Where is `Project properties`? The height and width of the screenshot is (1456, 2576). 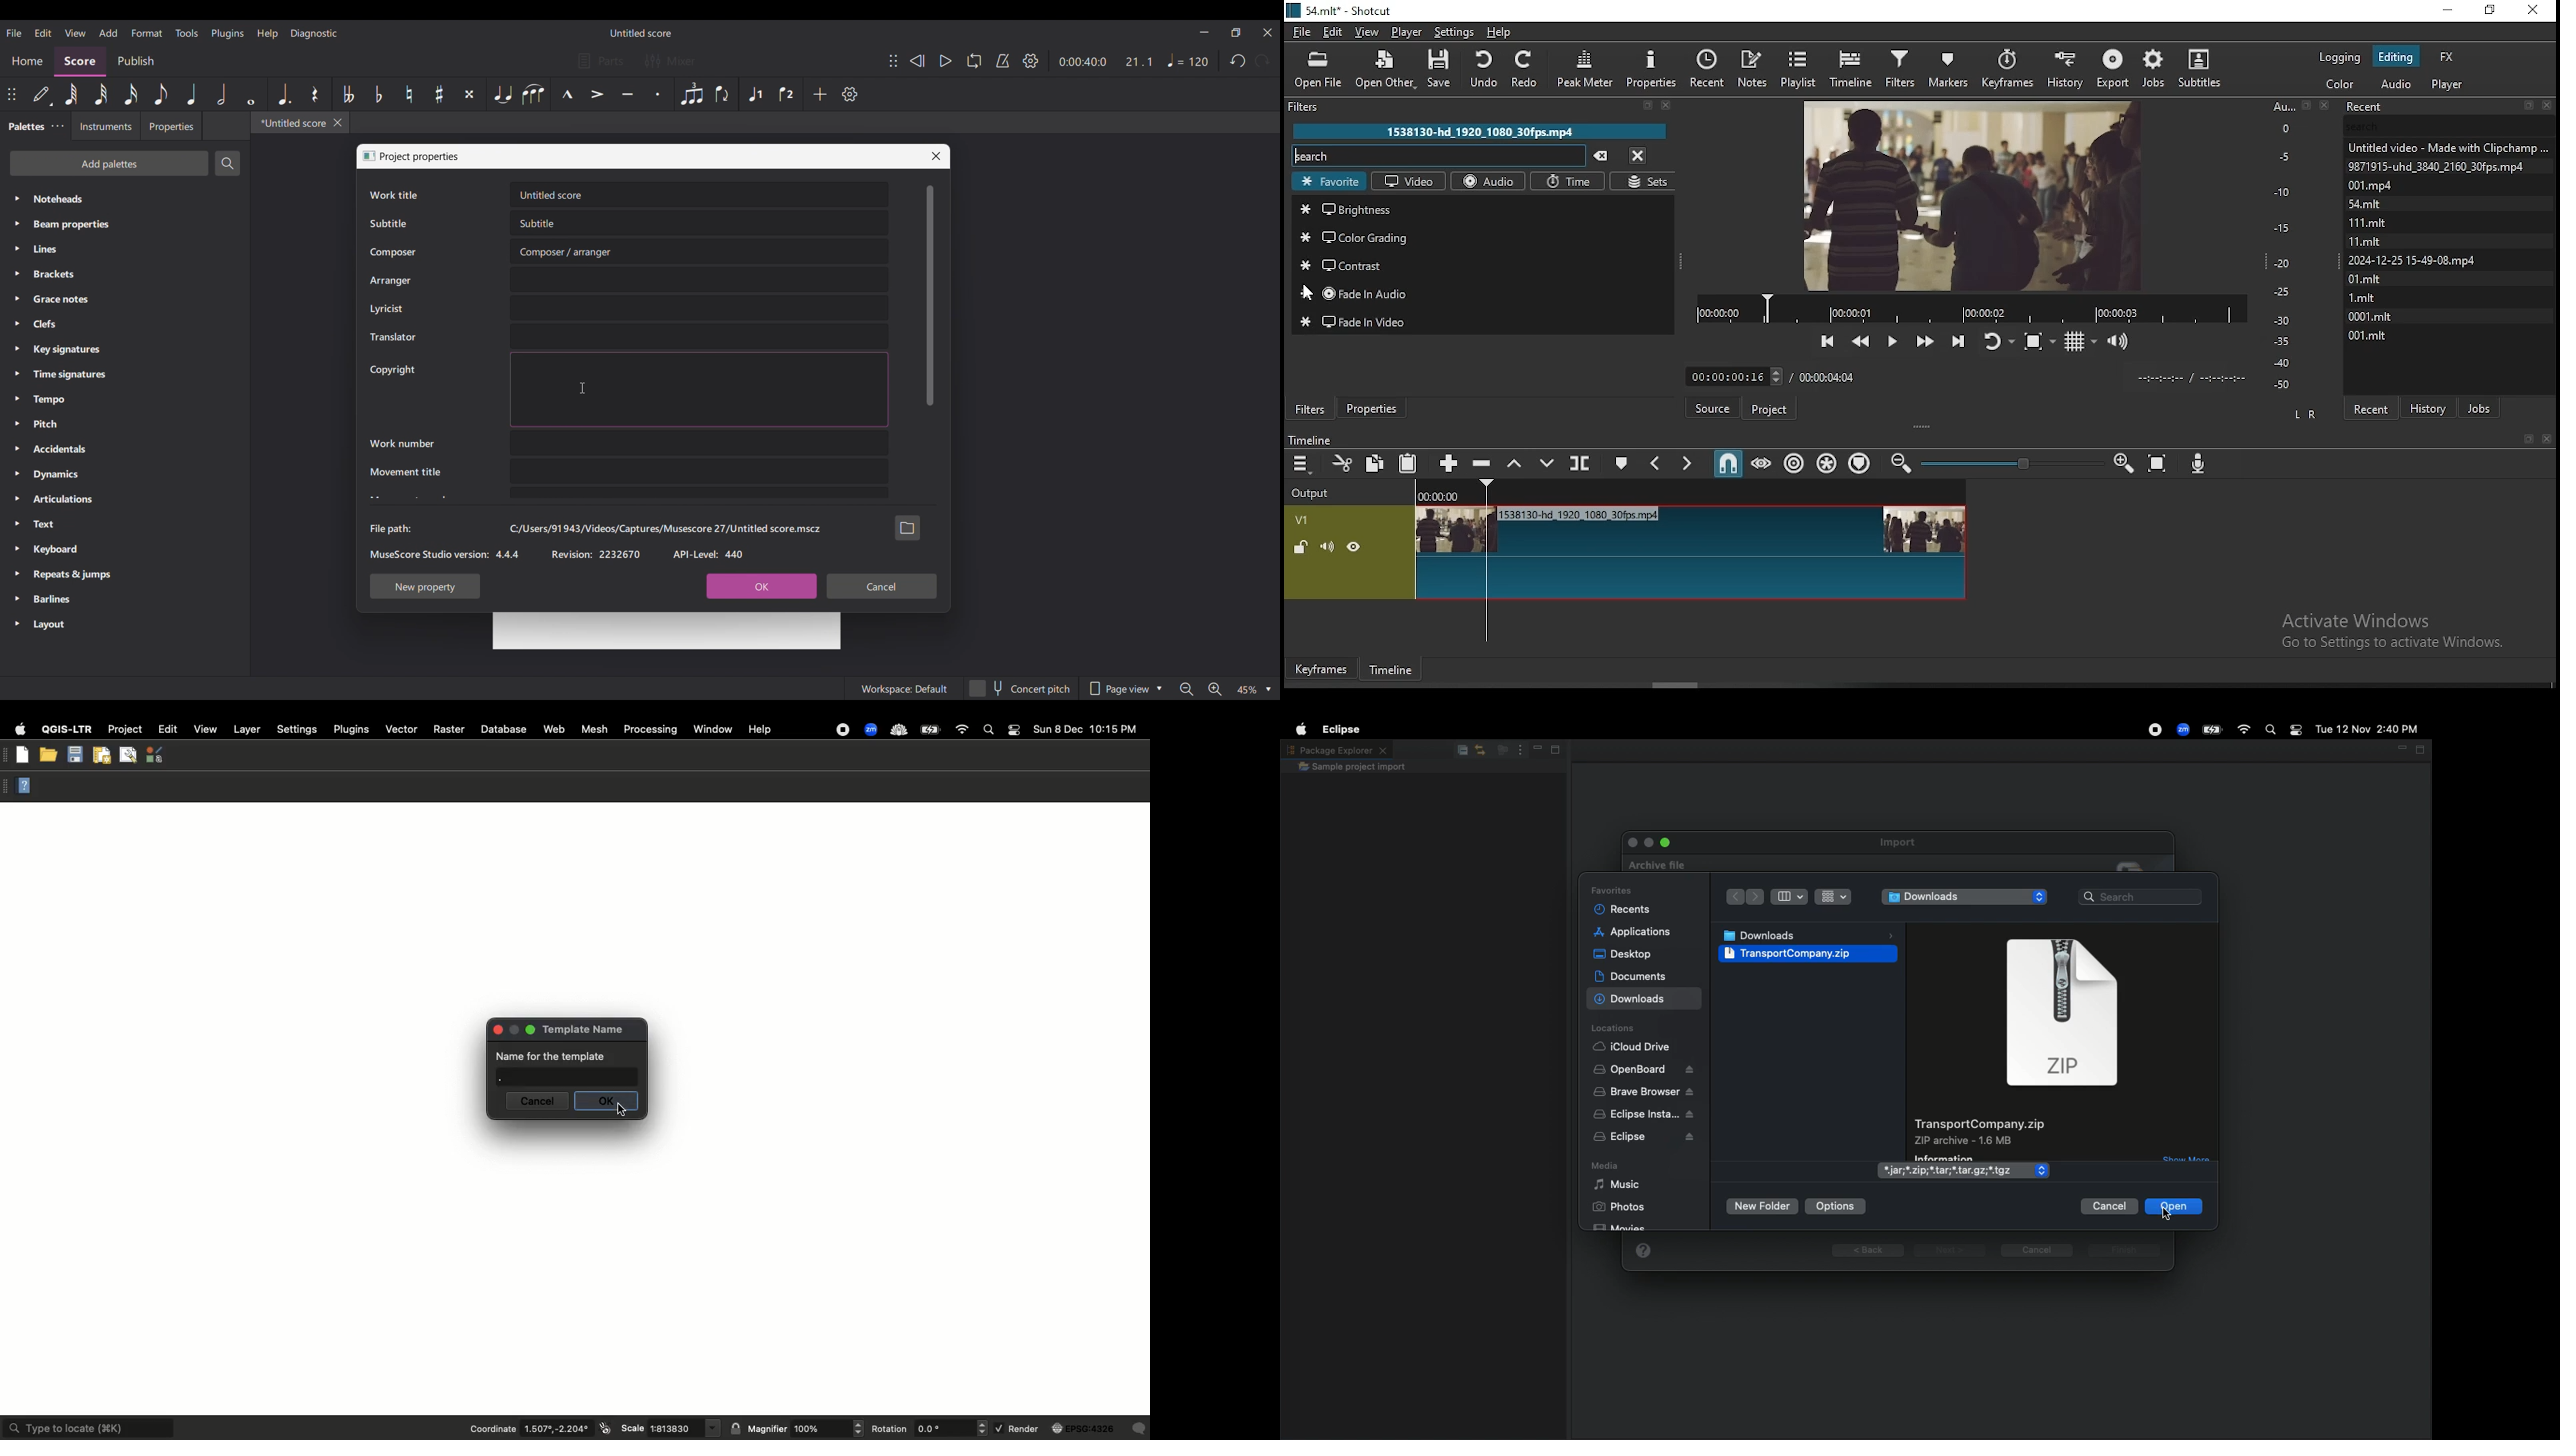 Project properties is located at coordinates (421, 157).